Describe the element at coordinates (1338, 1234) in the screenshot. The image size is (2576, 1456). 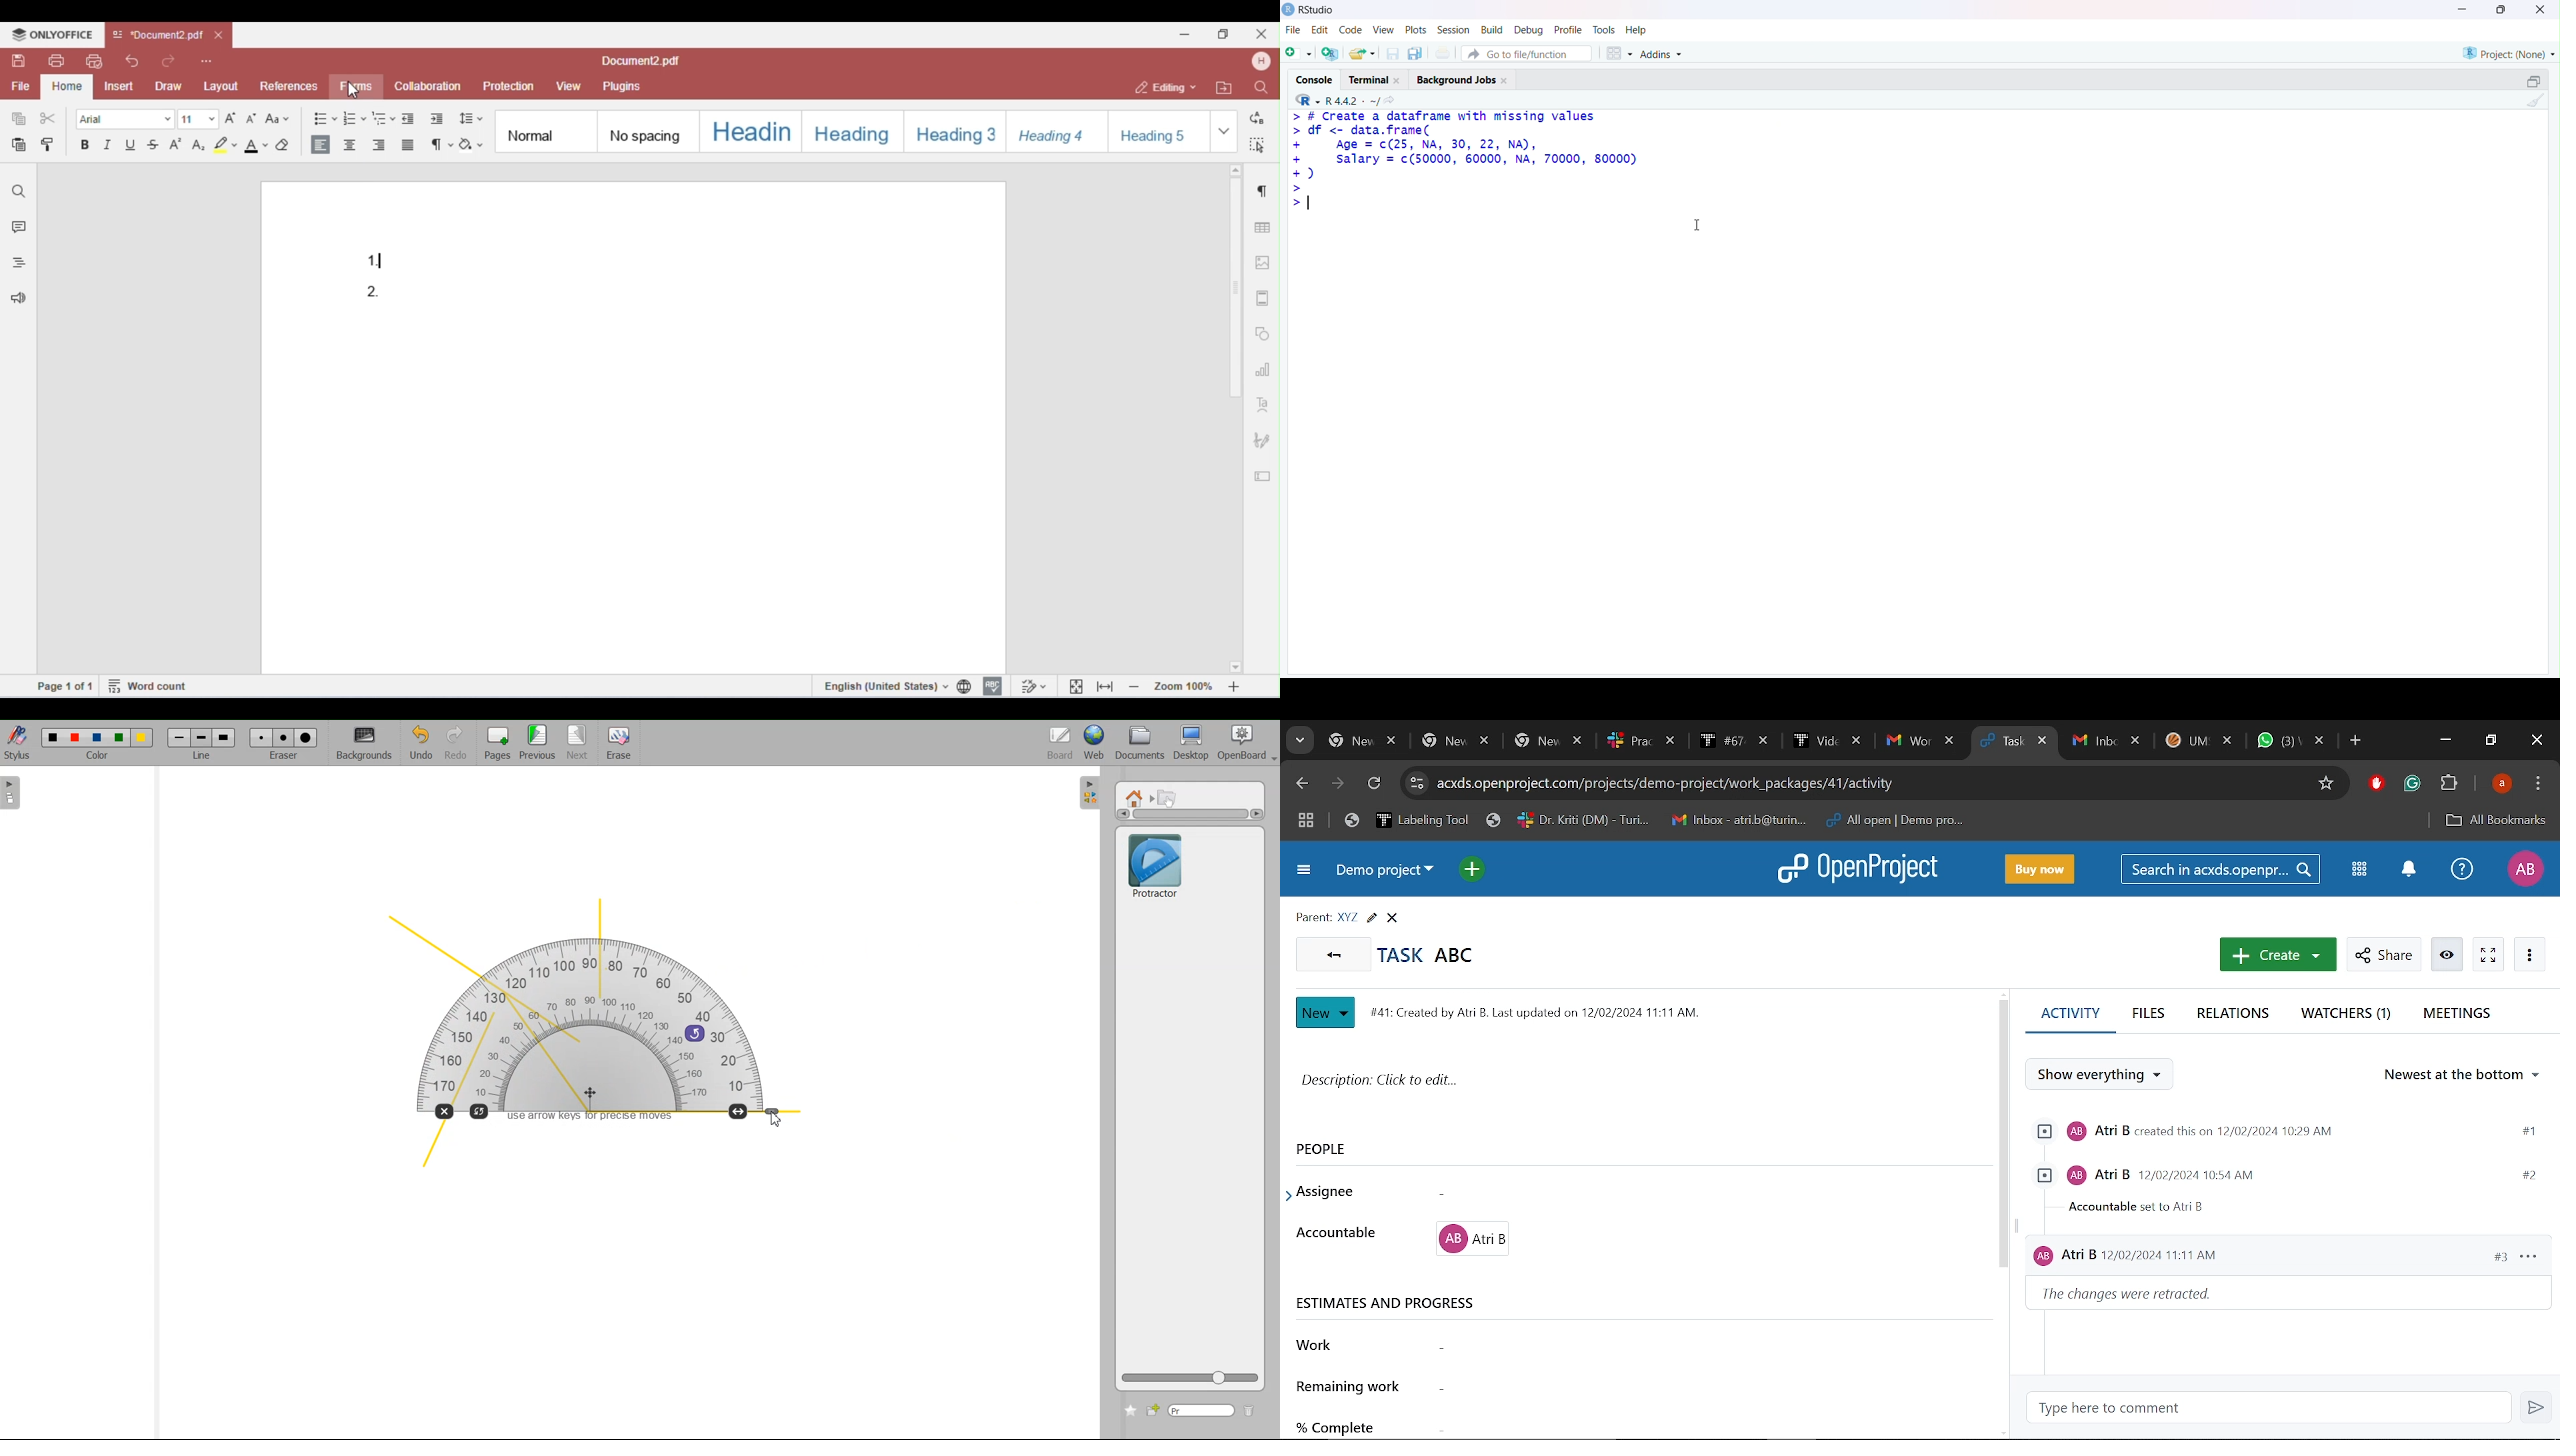
I see `Accountable` at that location.